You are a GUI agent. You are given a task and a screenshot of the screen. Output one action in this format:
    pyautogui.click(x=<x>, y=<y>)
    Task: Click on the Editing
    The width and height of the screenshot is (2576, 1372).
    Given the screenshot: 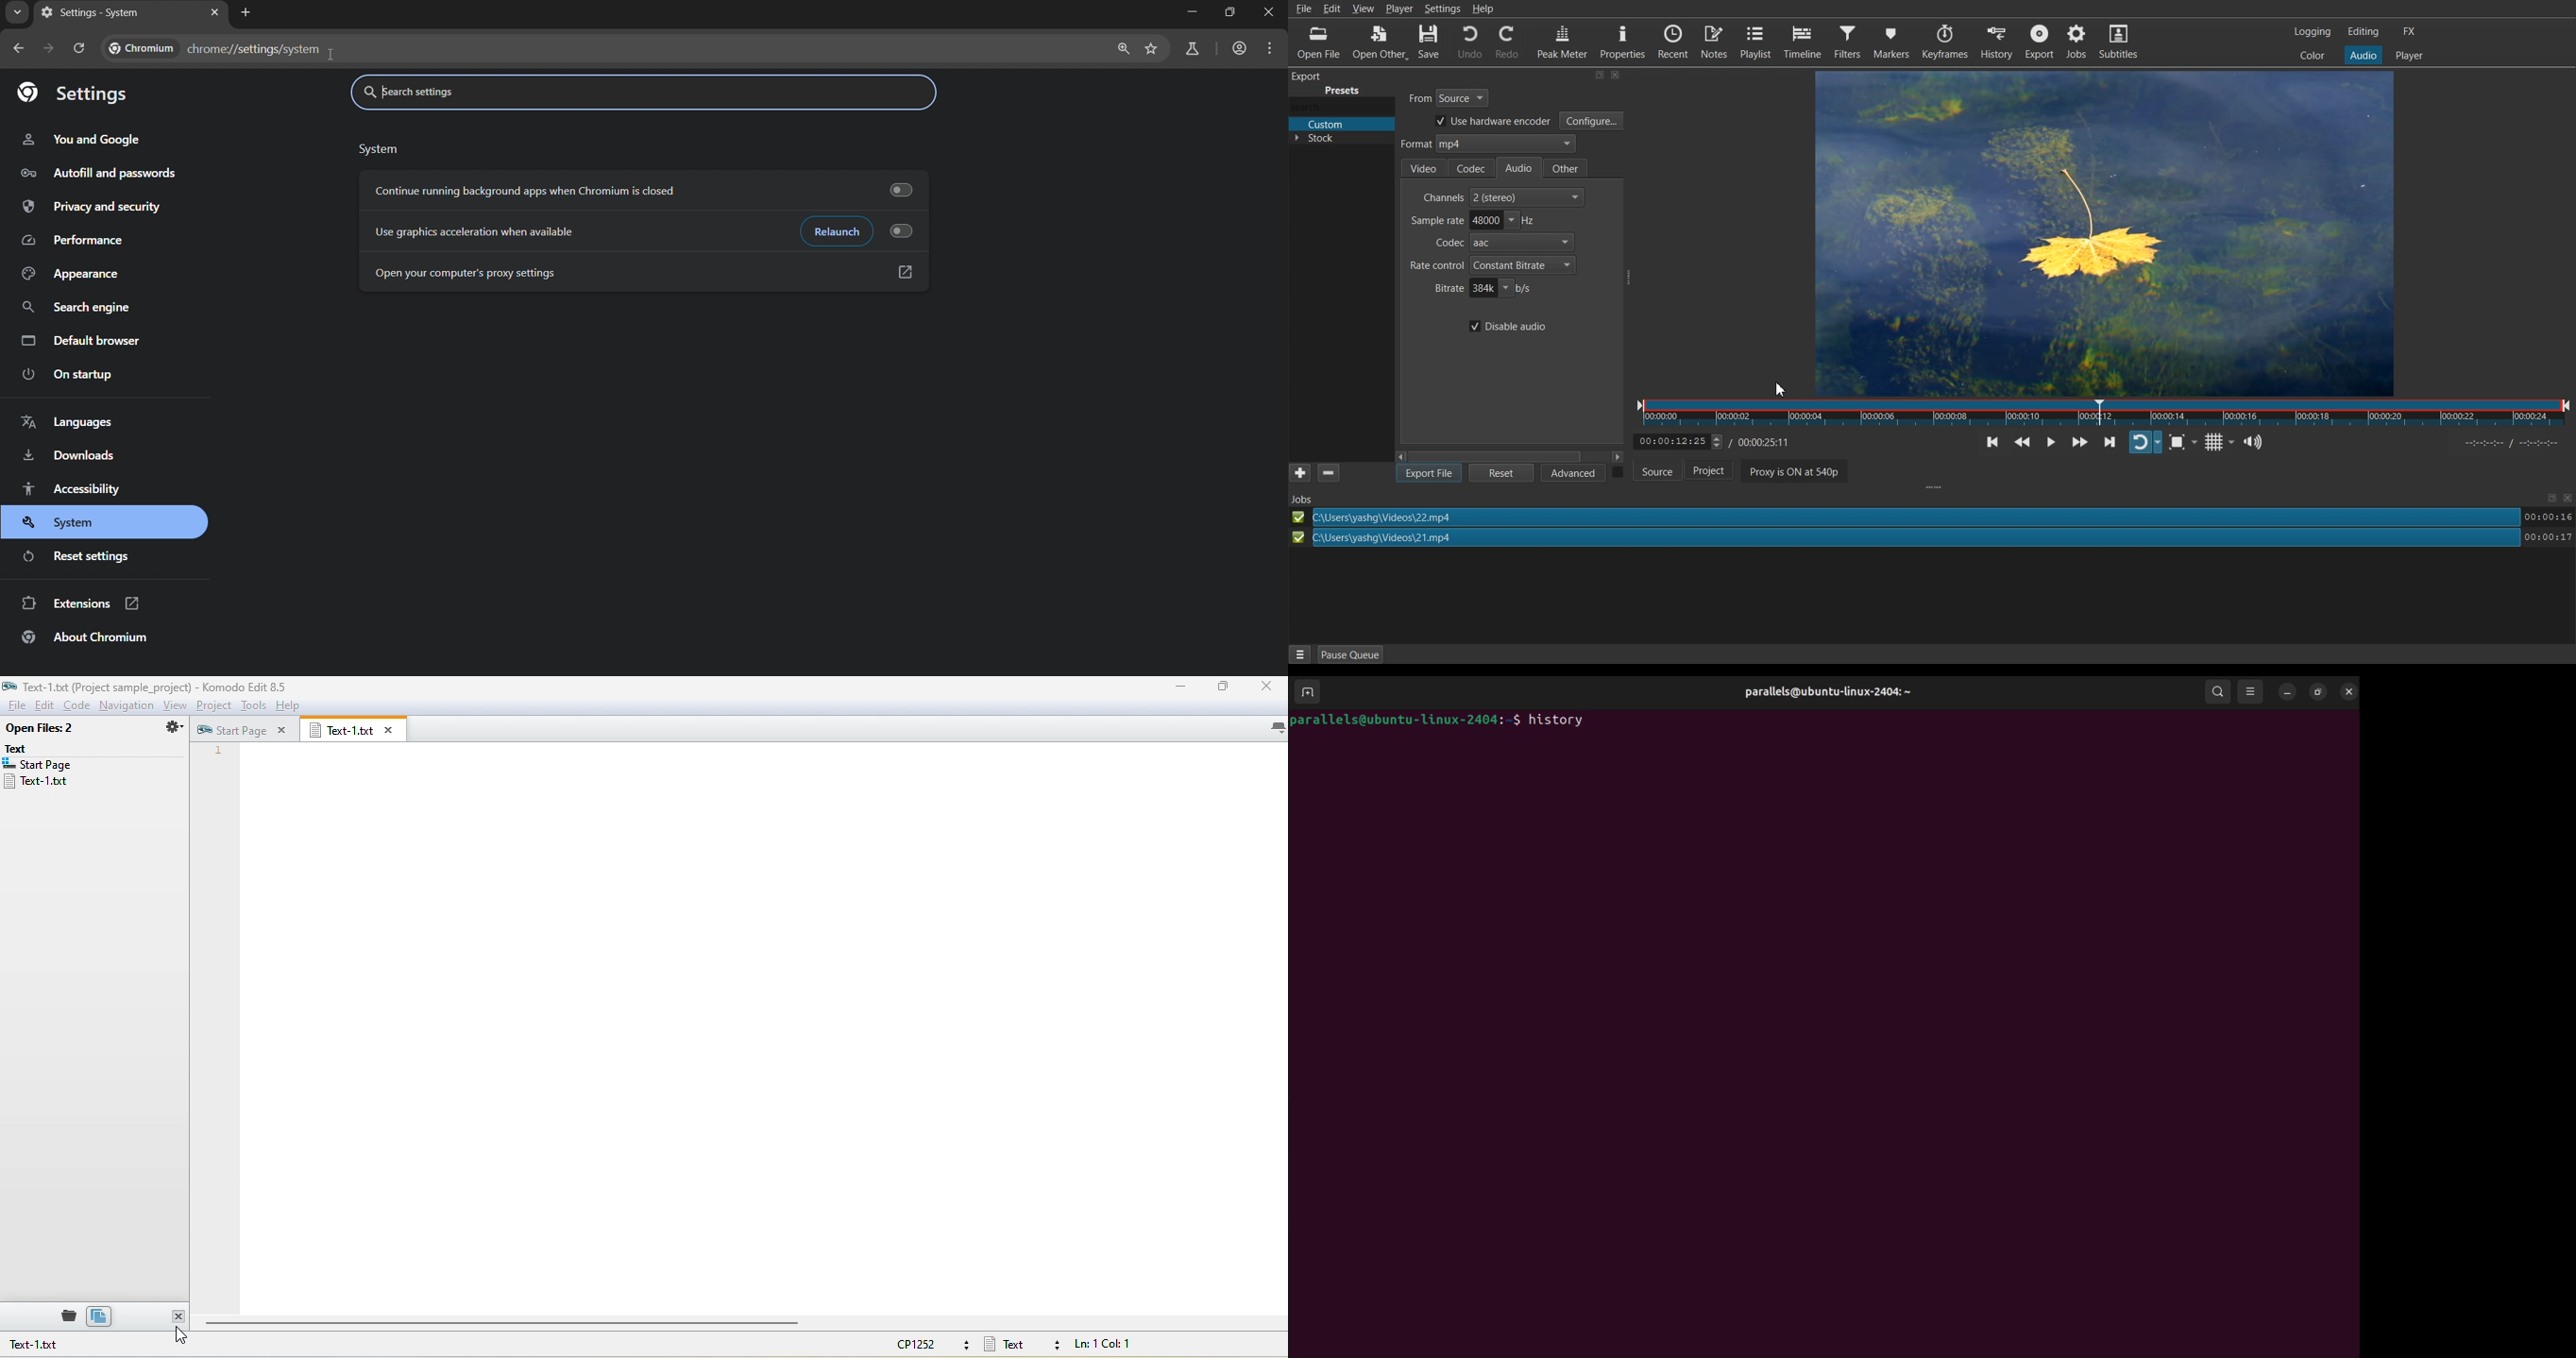 What is the action you would take?
    pyautogui.click(x=2363, y=31)
    